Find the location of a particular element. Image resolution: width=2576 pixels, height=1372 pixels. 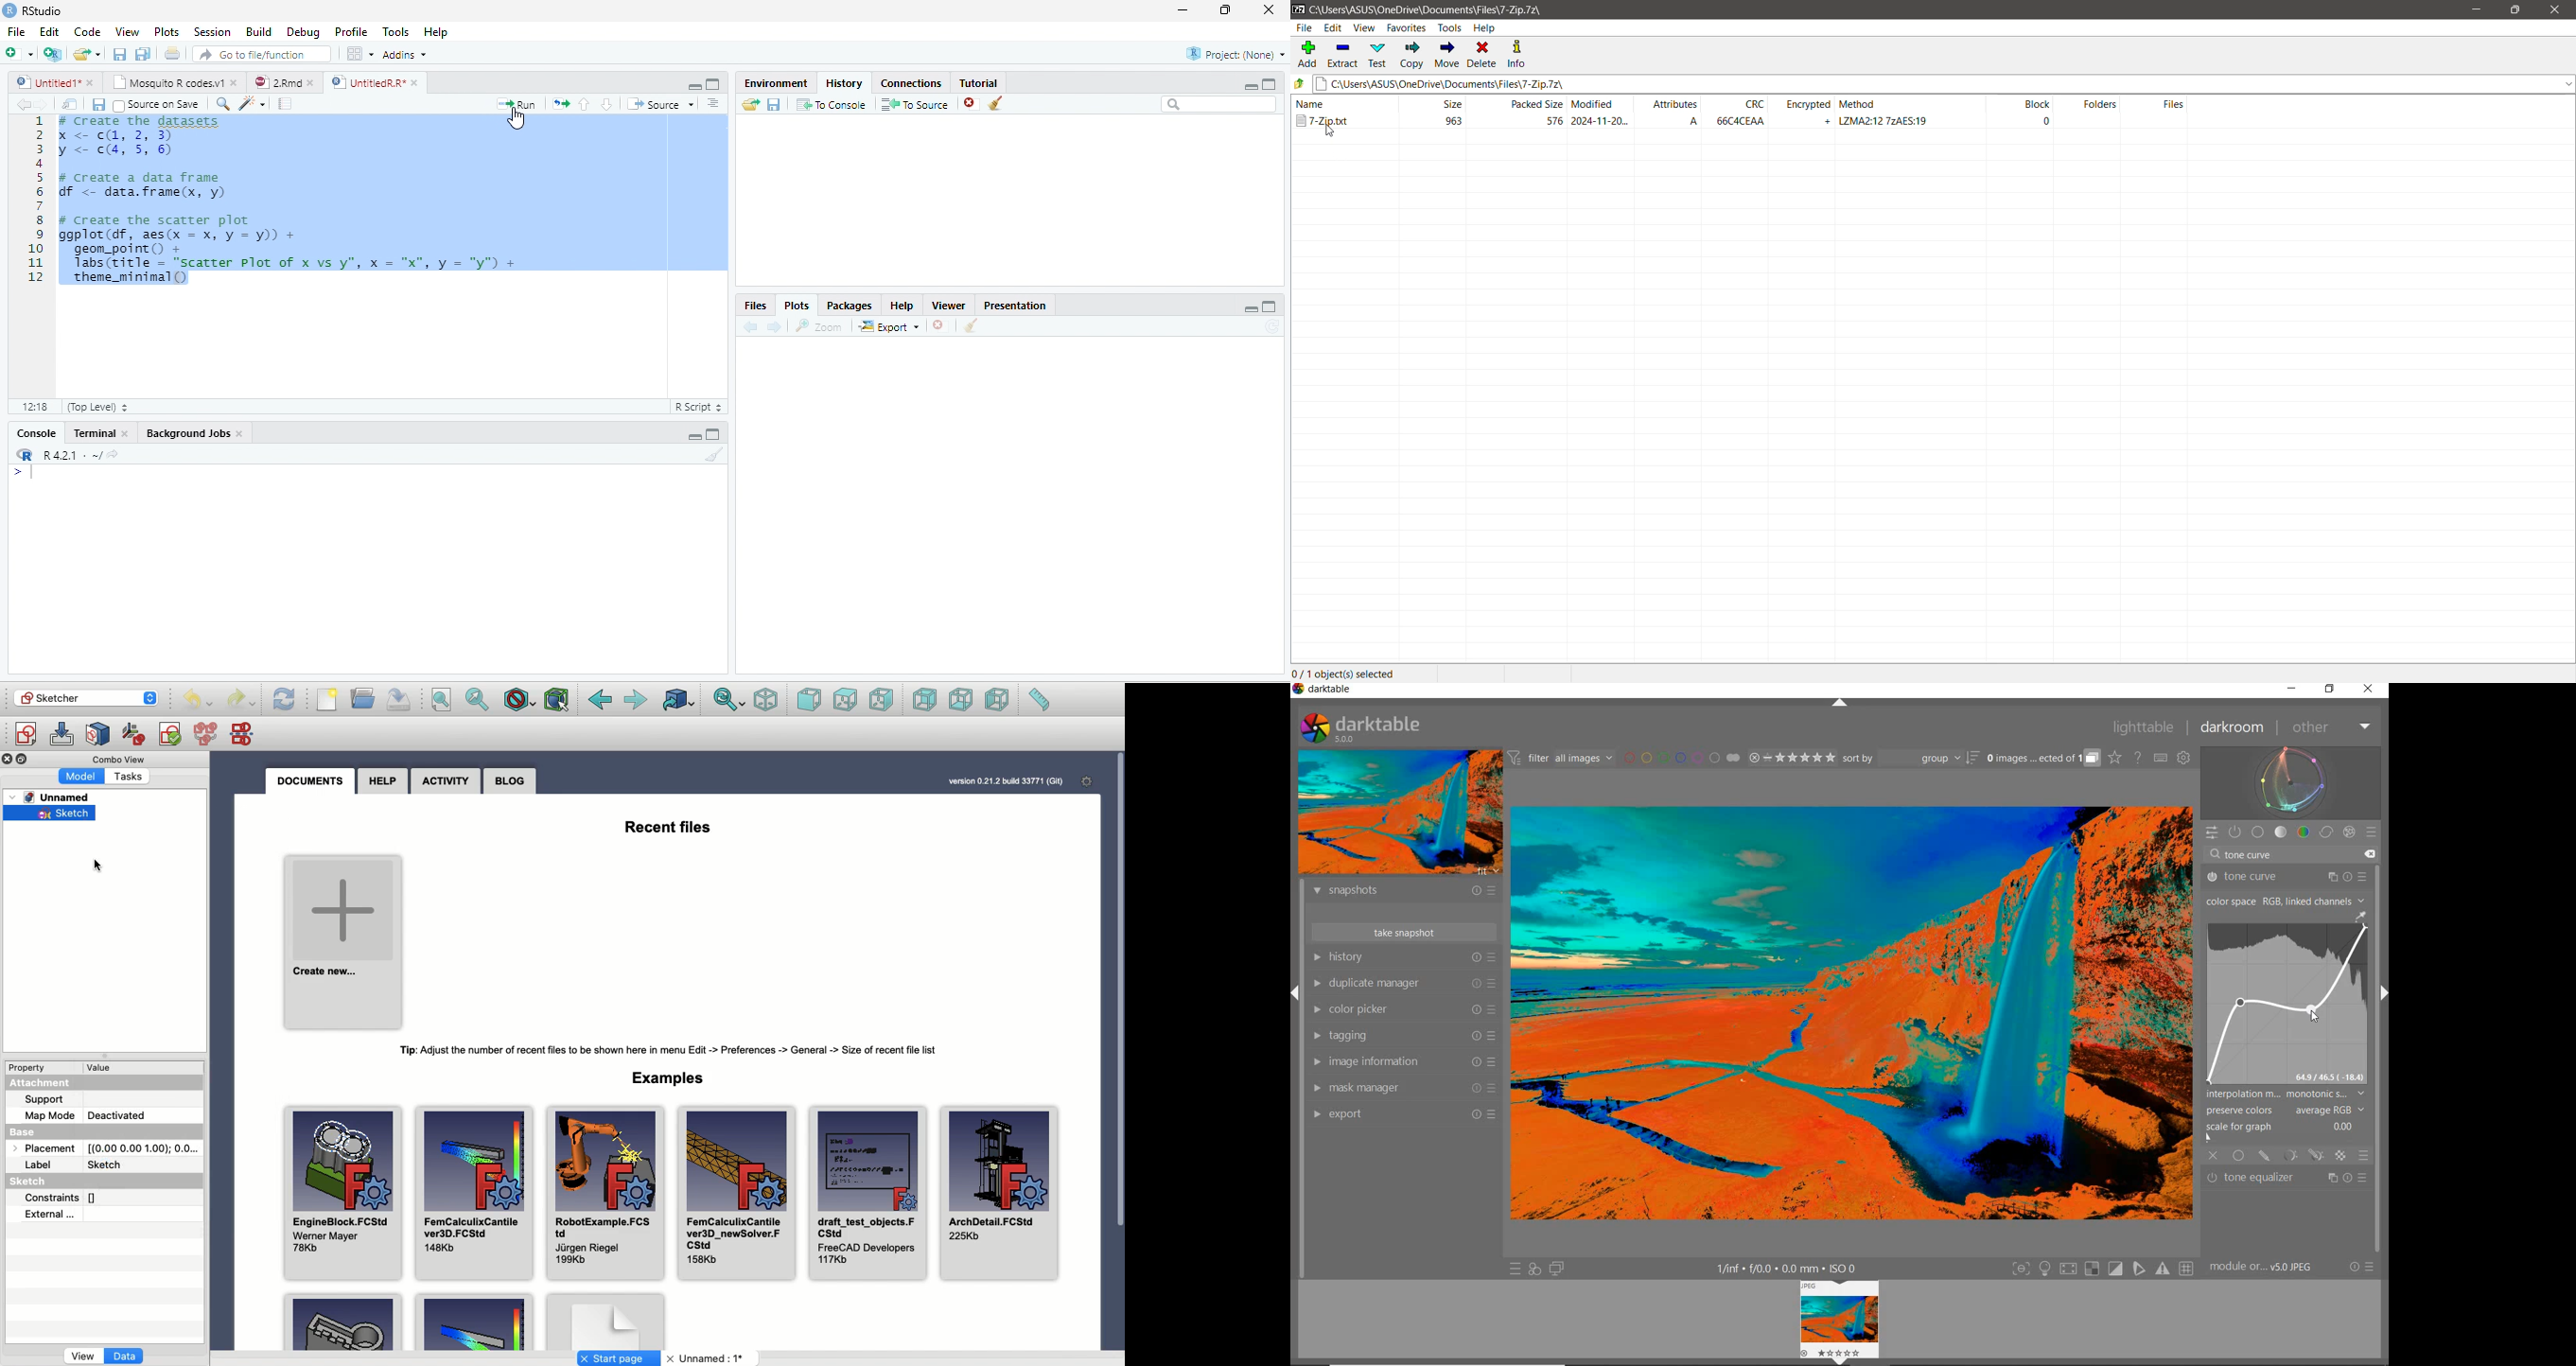

View is located at coordinates (127, 31).